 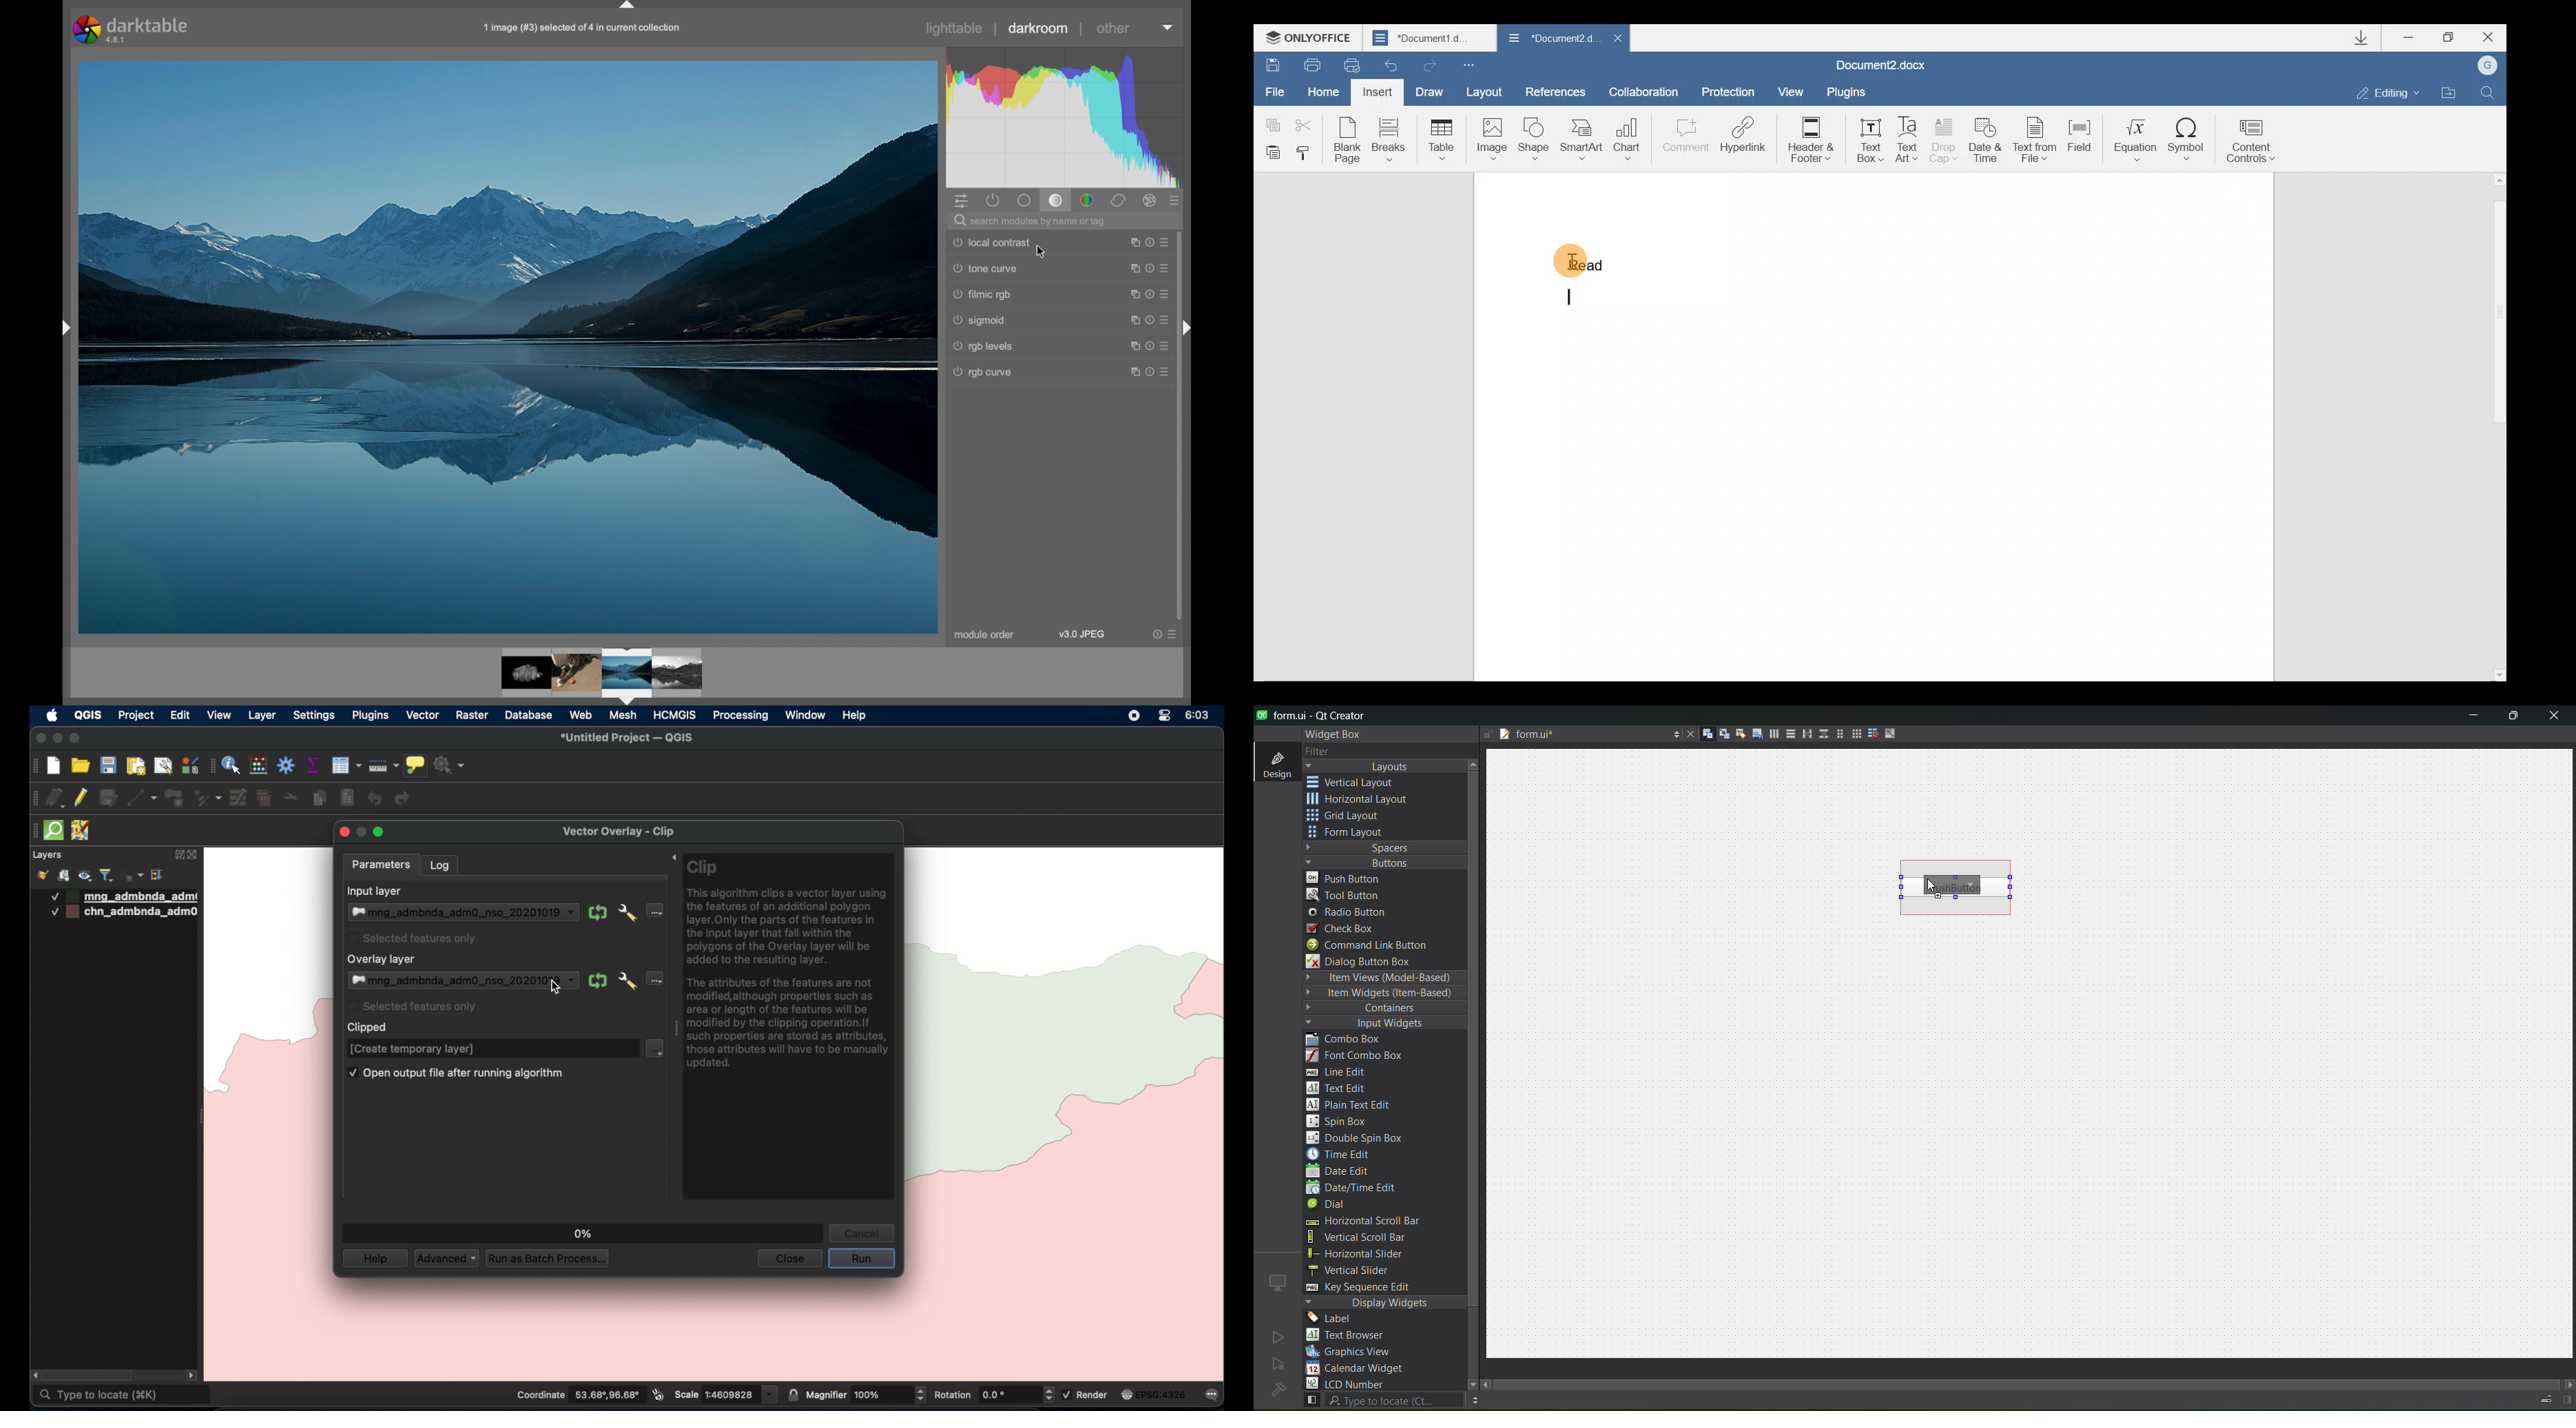 What do you see at coordinates (862, 1233) in the screenshot?
I see `cancel` at bounding box center [862, 1233].